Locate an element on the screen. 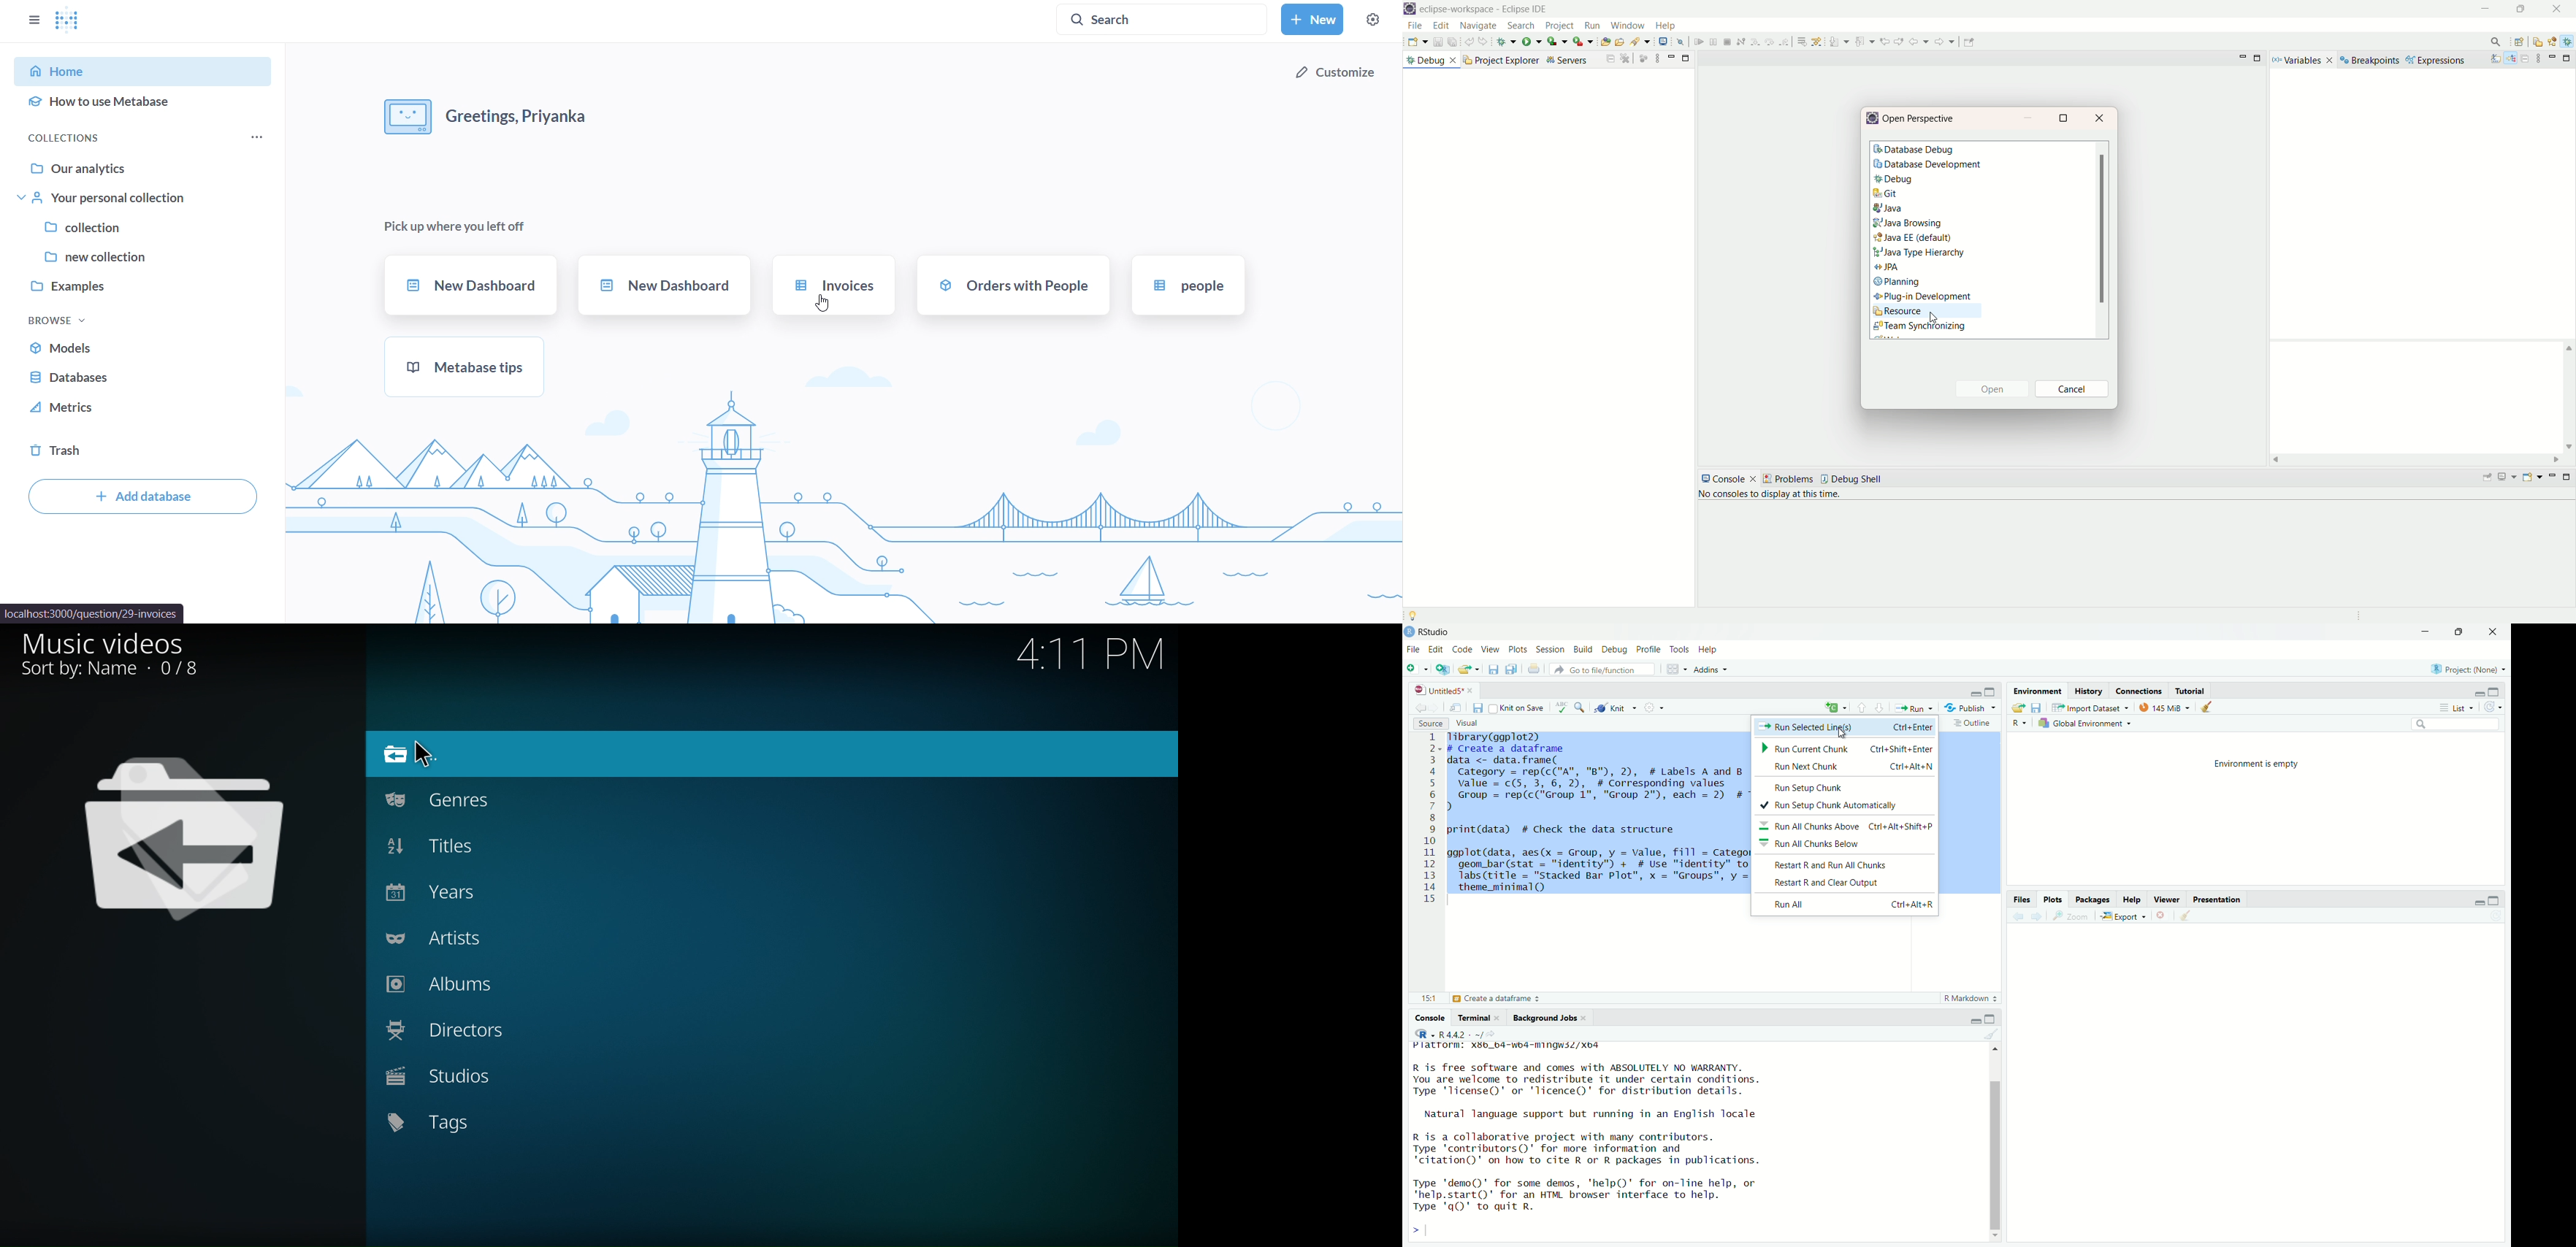 The height and width of the screenshot is (1260, 2576). Up is located at coordinates (1996, 1047).